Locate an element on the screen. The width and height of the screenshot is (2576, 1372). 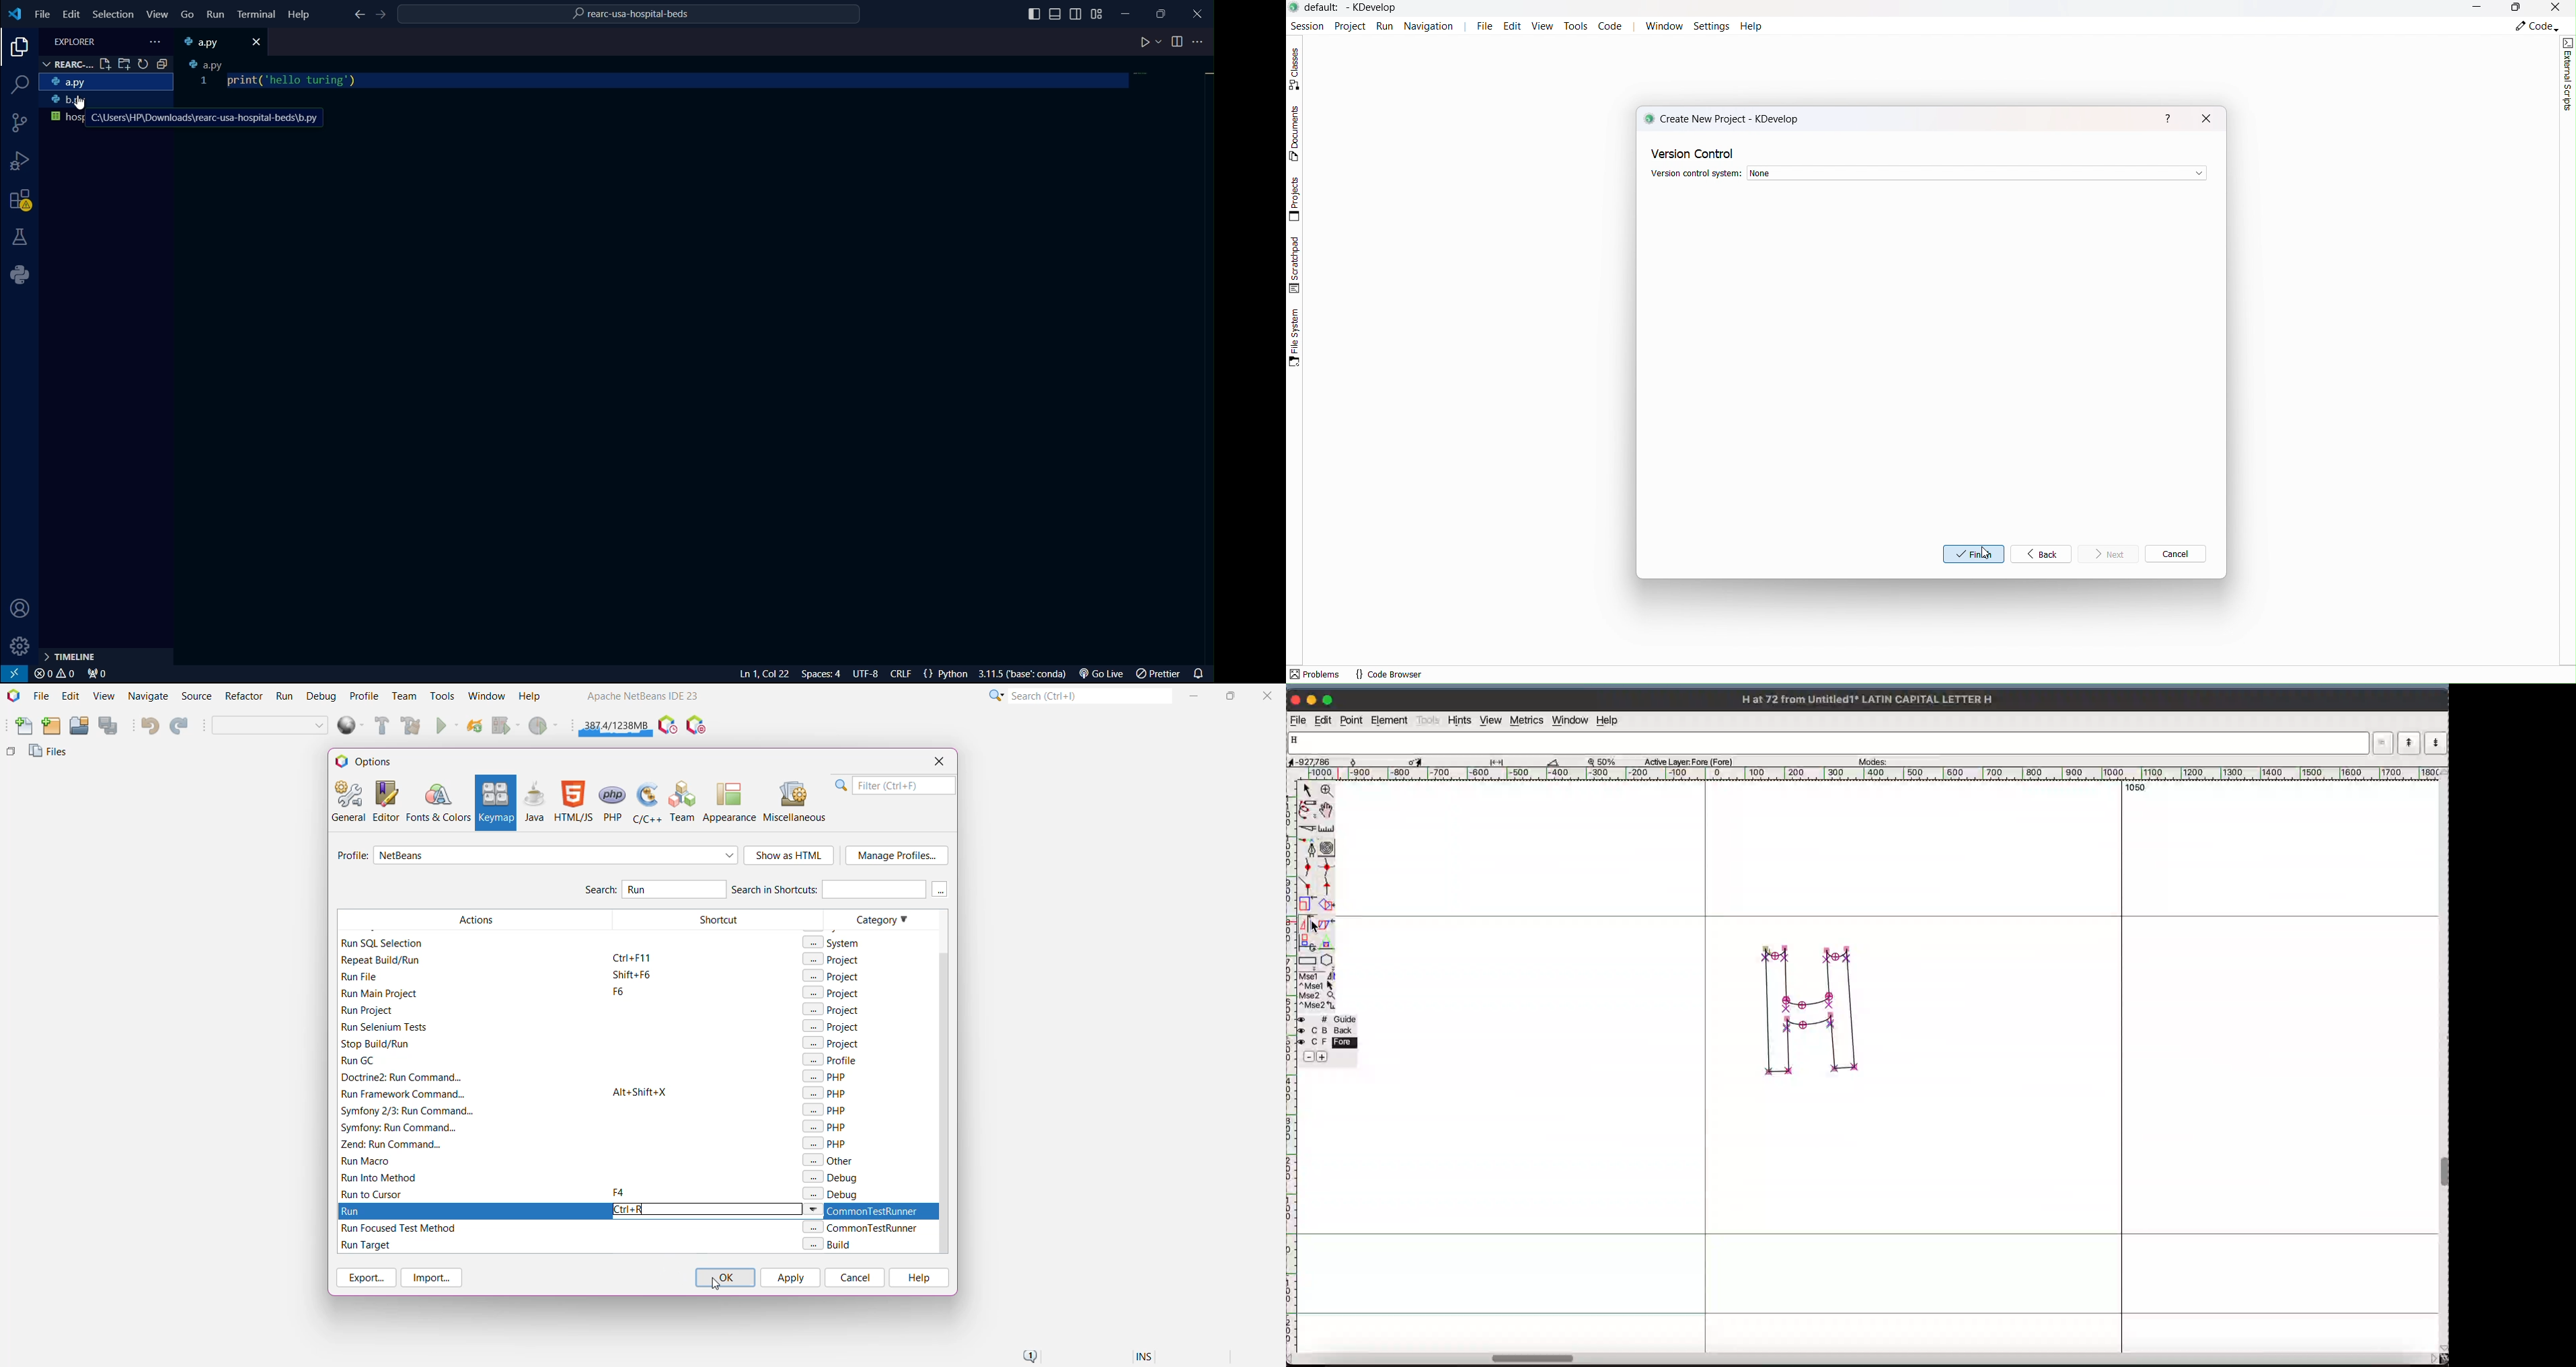
vertical scrollbar is located at coordinates (2443, 1067).